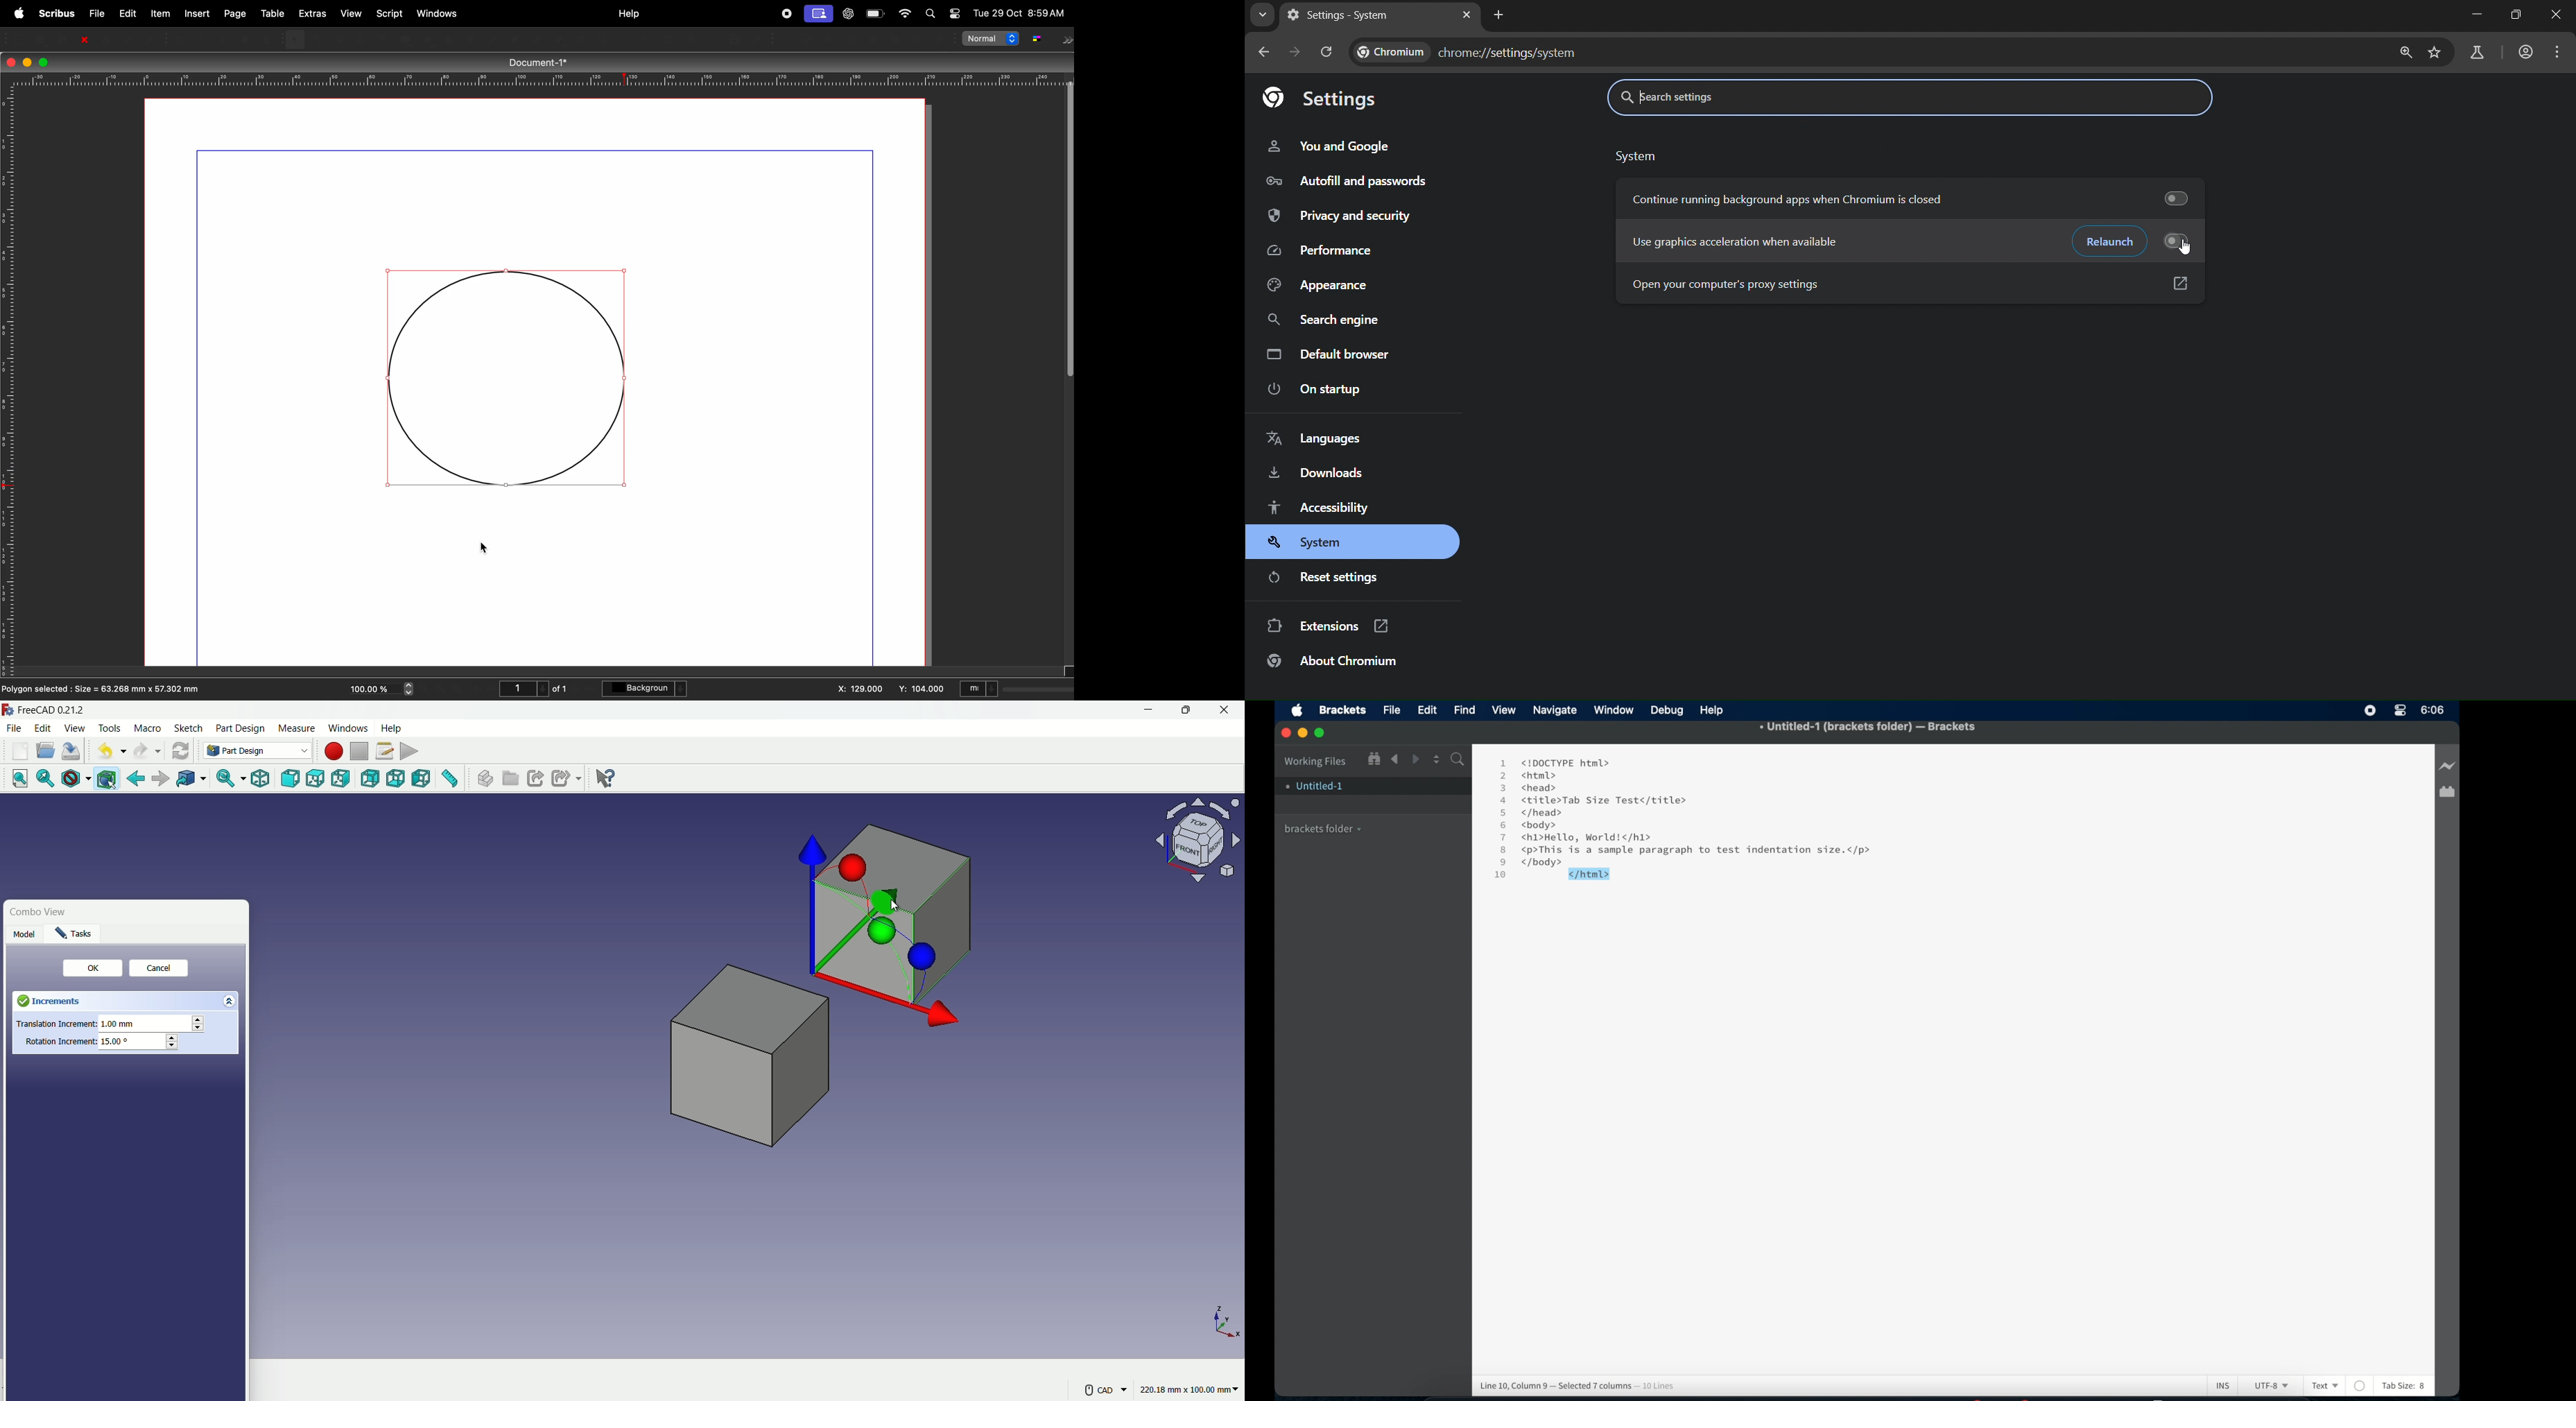 This screenshot has height=1428, width=2576. What do you see at coordinates (393, 727) in the screenshot?
I see `help` at bounding box center [393, 727].